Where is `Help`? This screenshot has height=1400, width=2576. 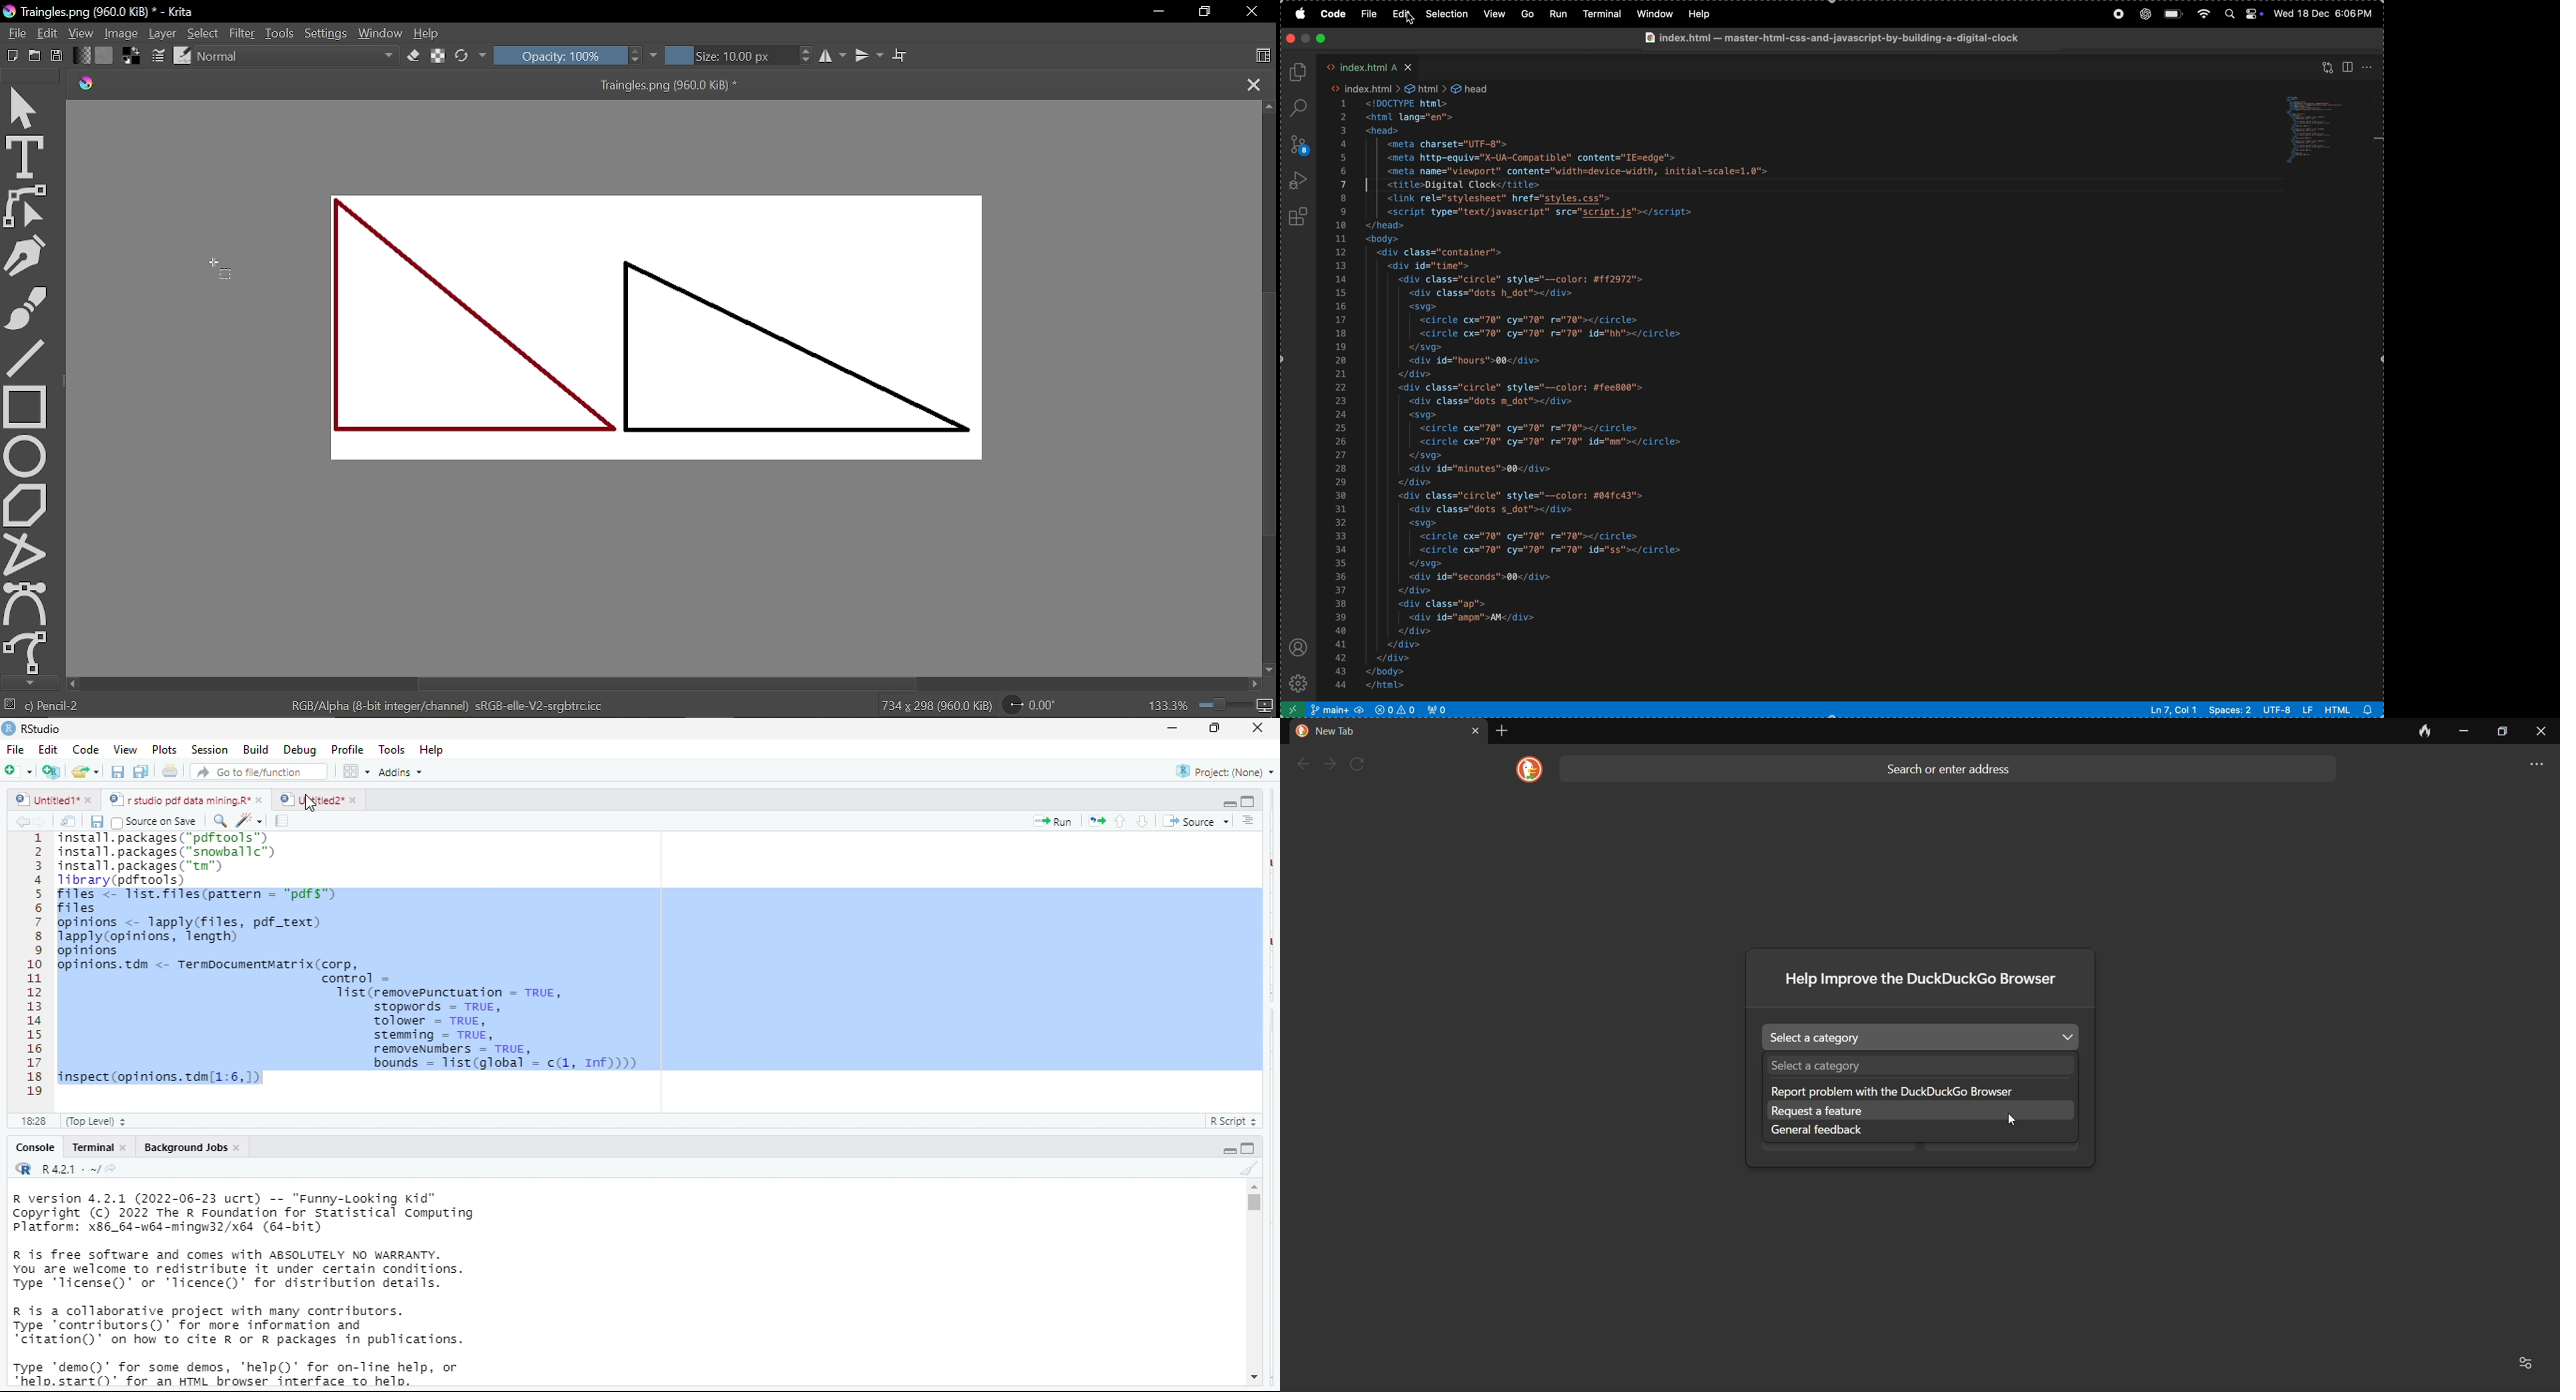
Help is located at coordinates (429, 34).